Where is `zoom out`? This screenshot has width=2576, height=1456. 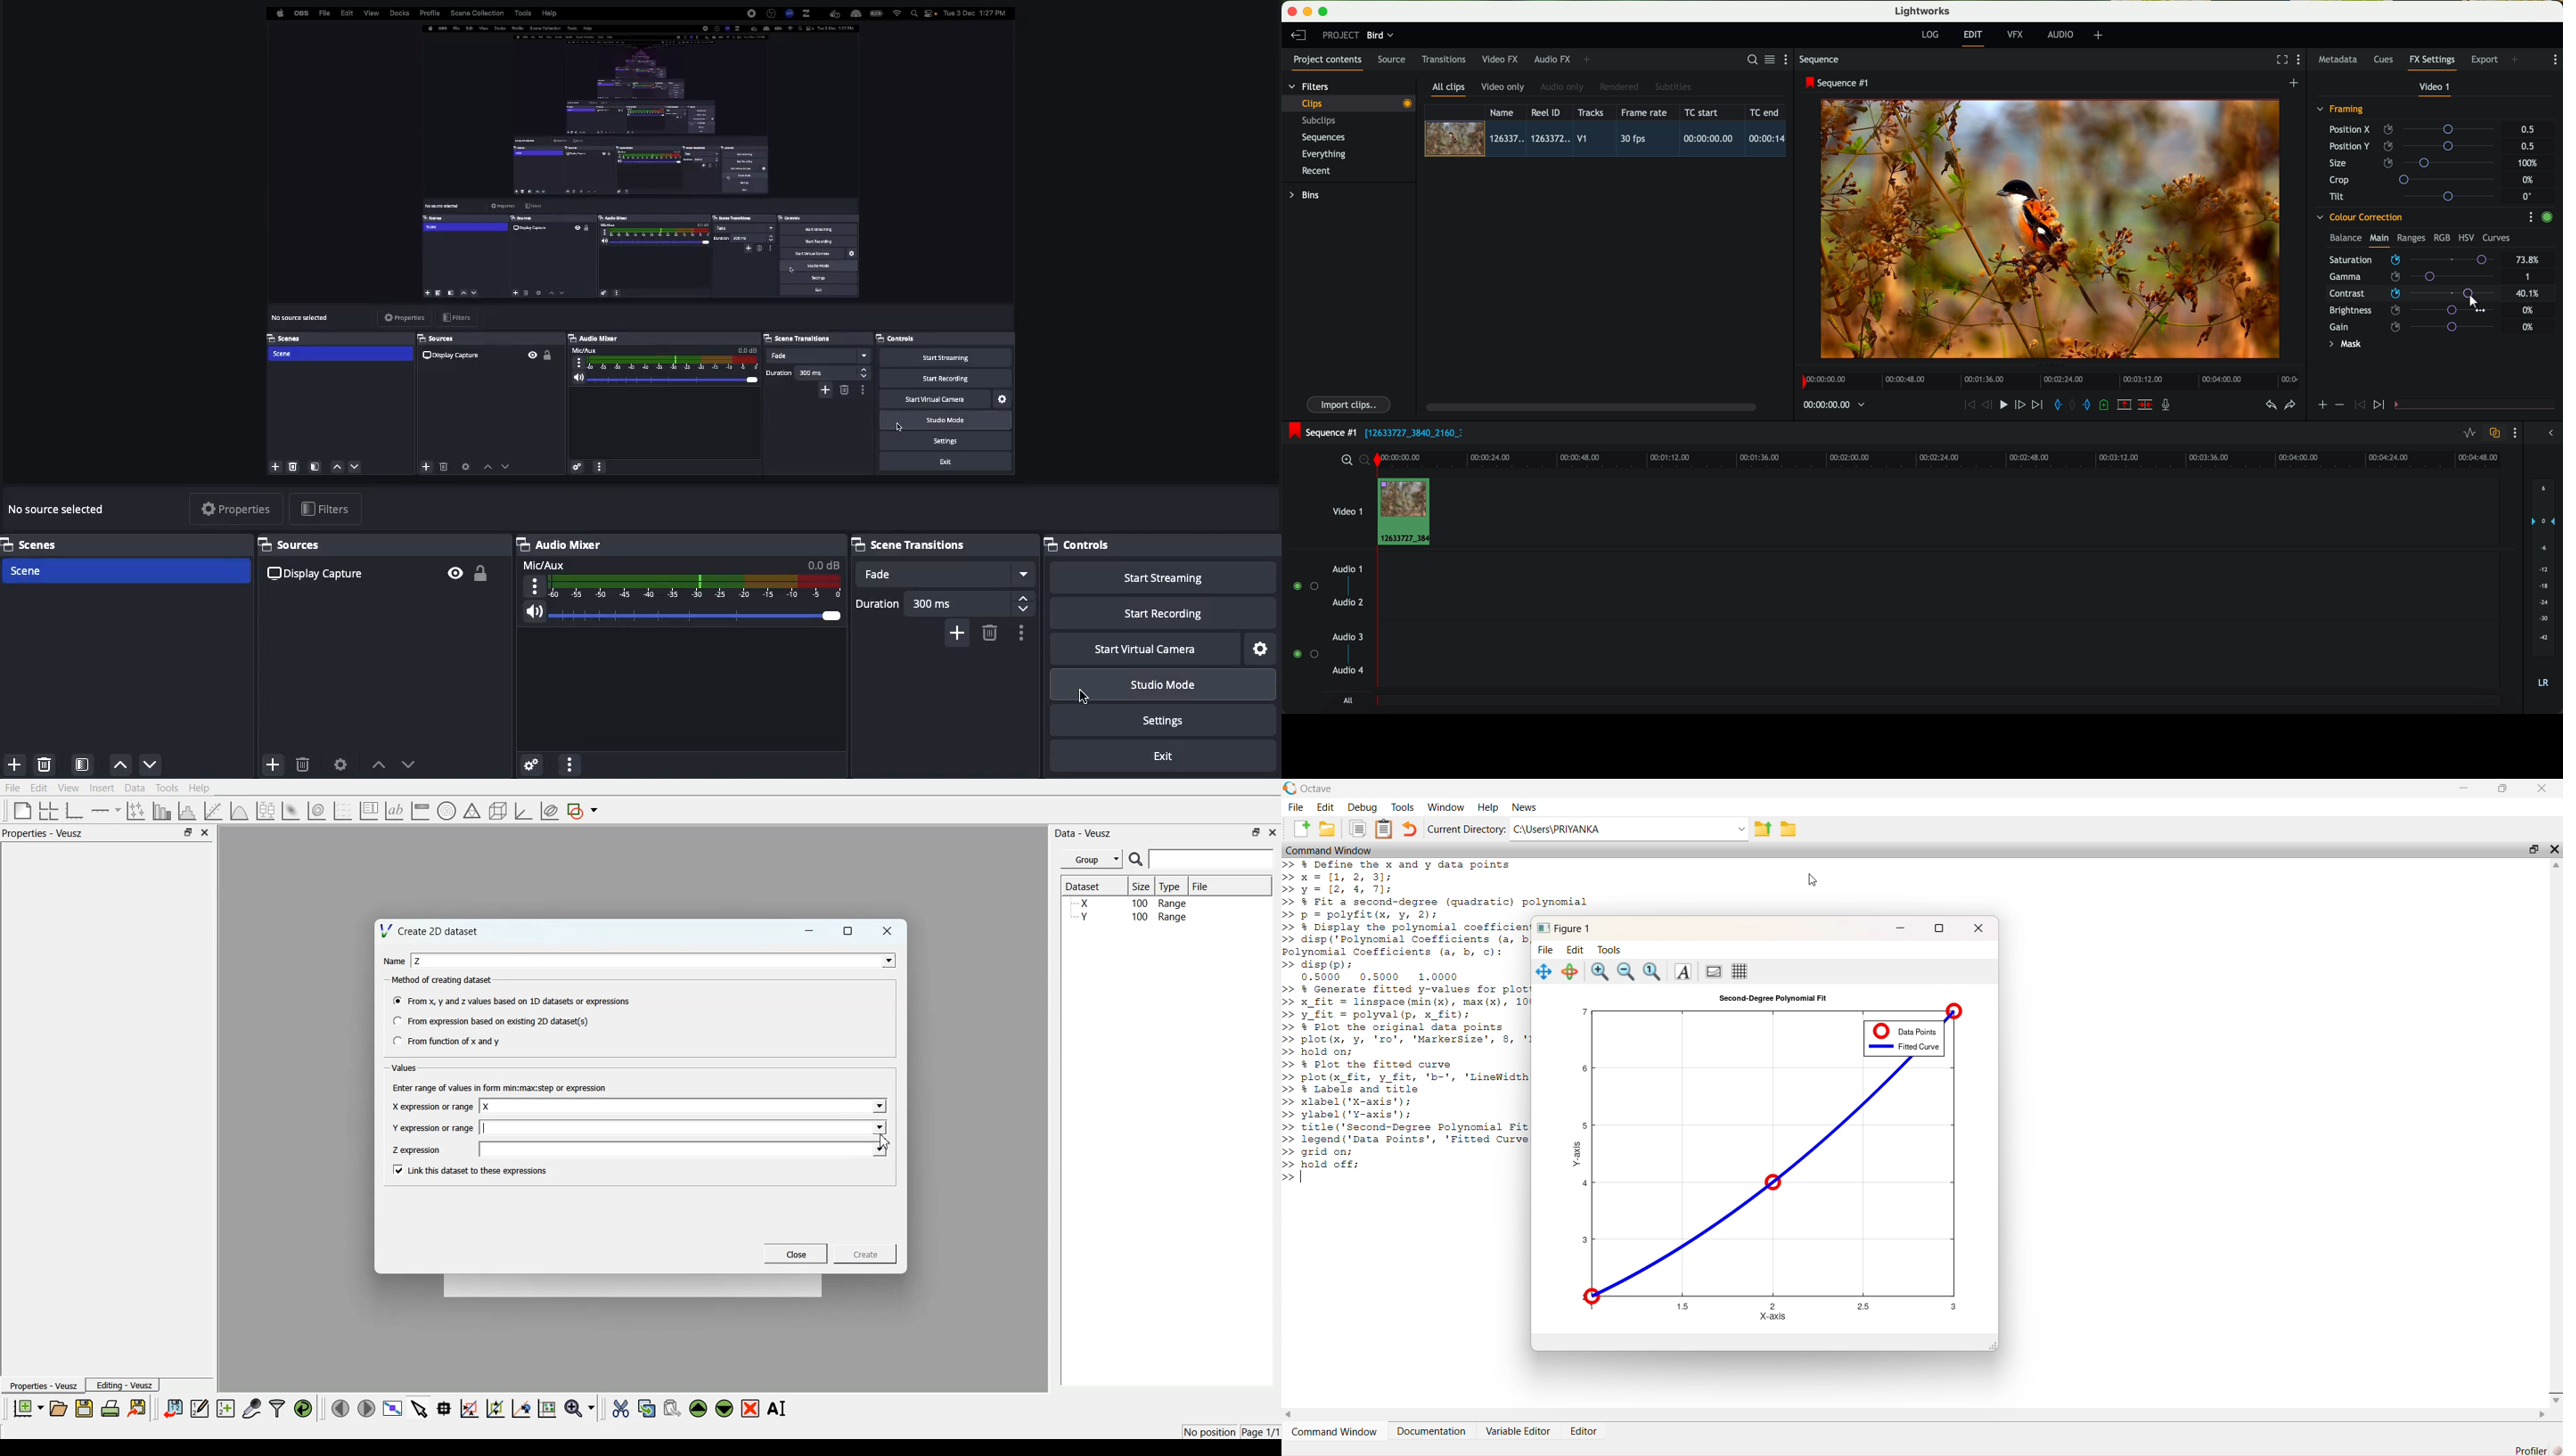
zoom out is located at coordinates (1366, 462).